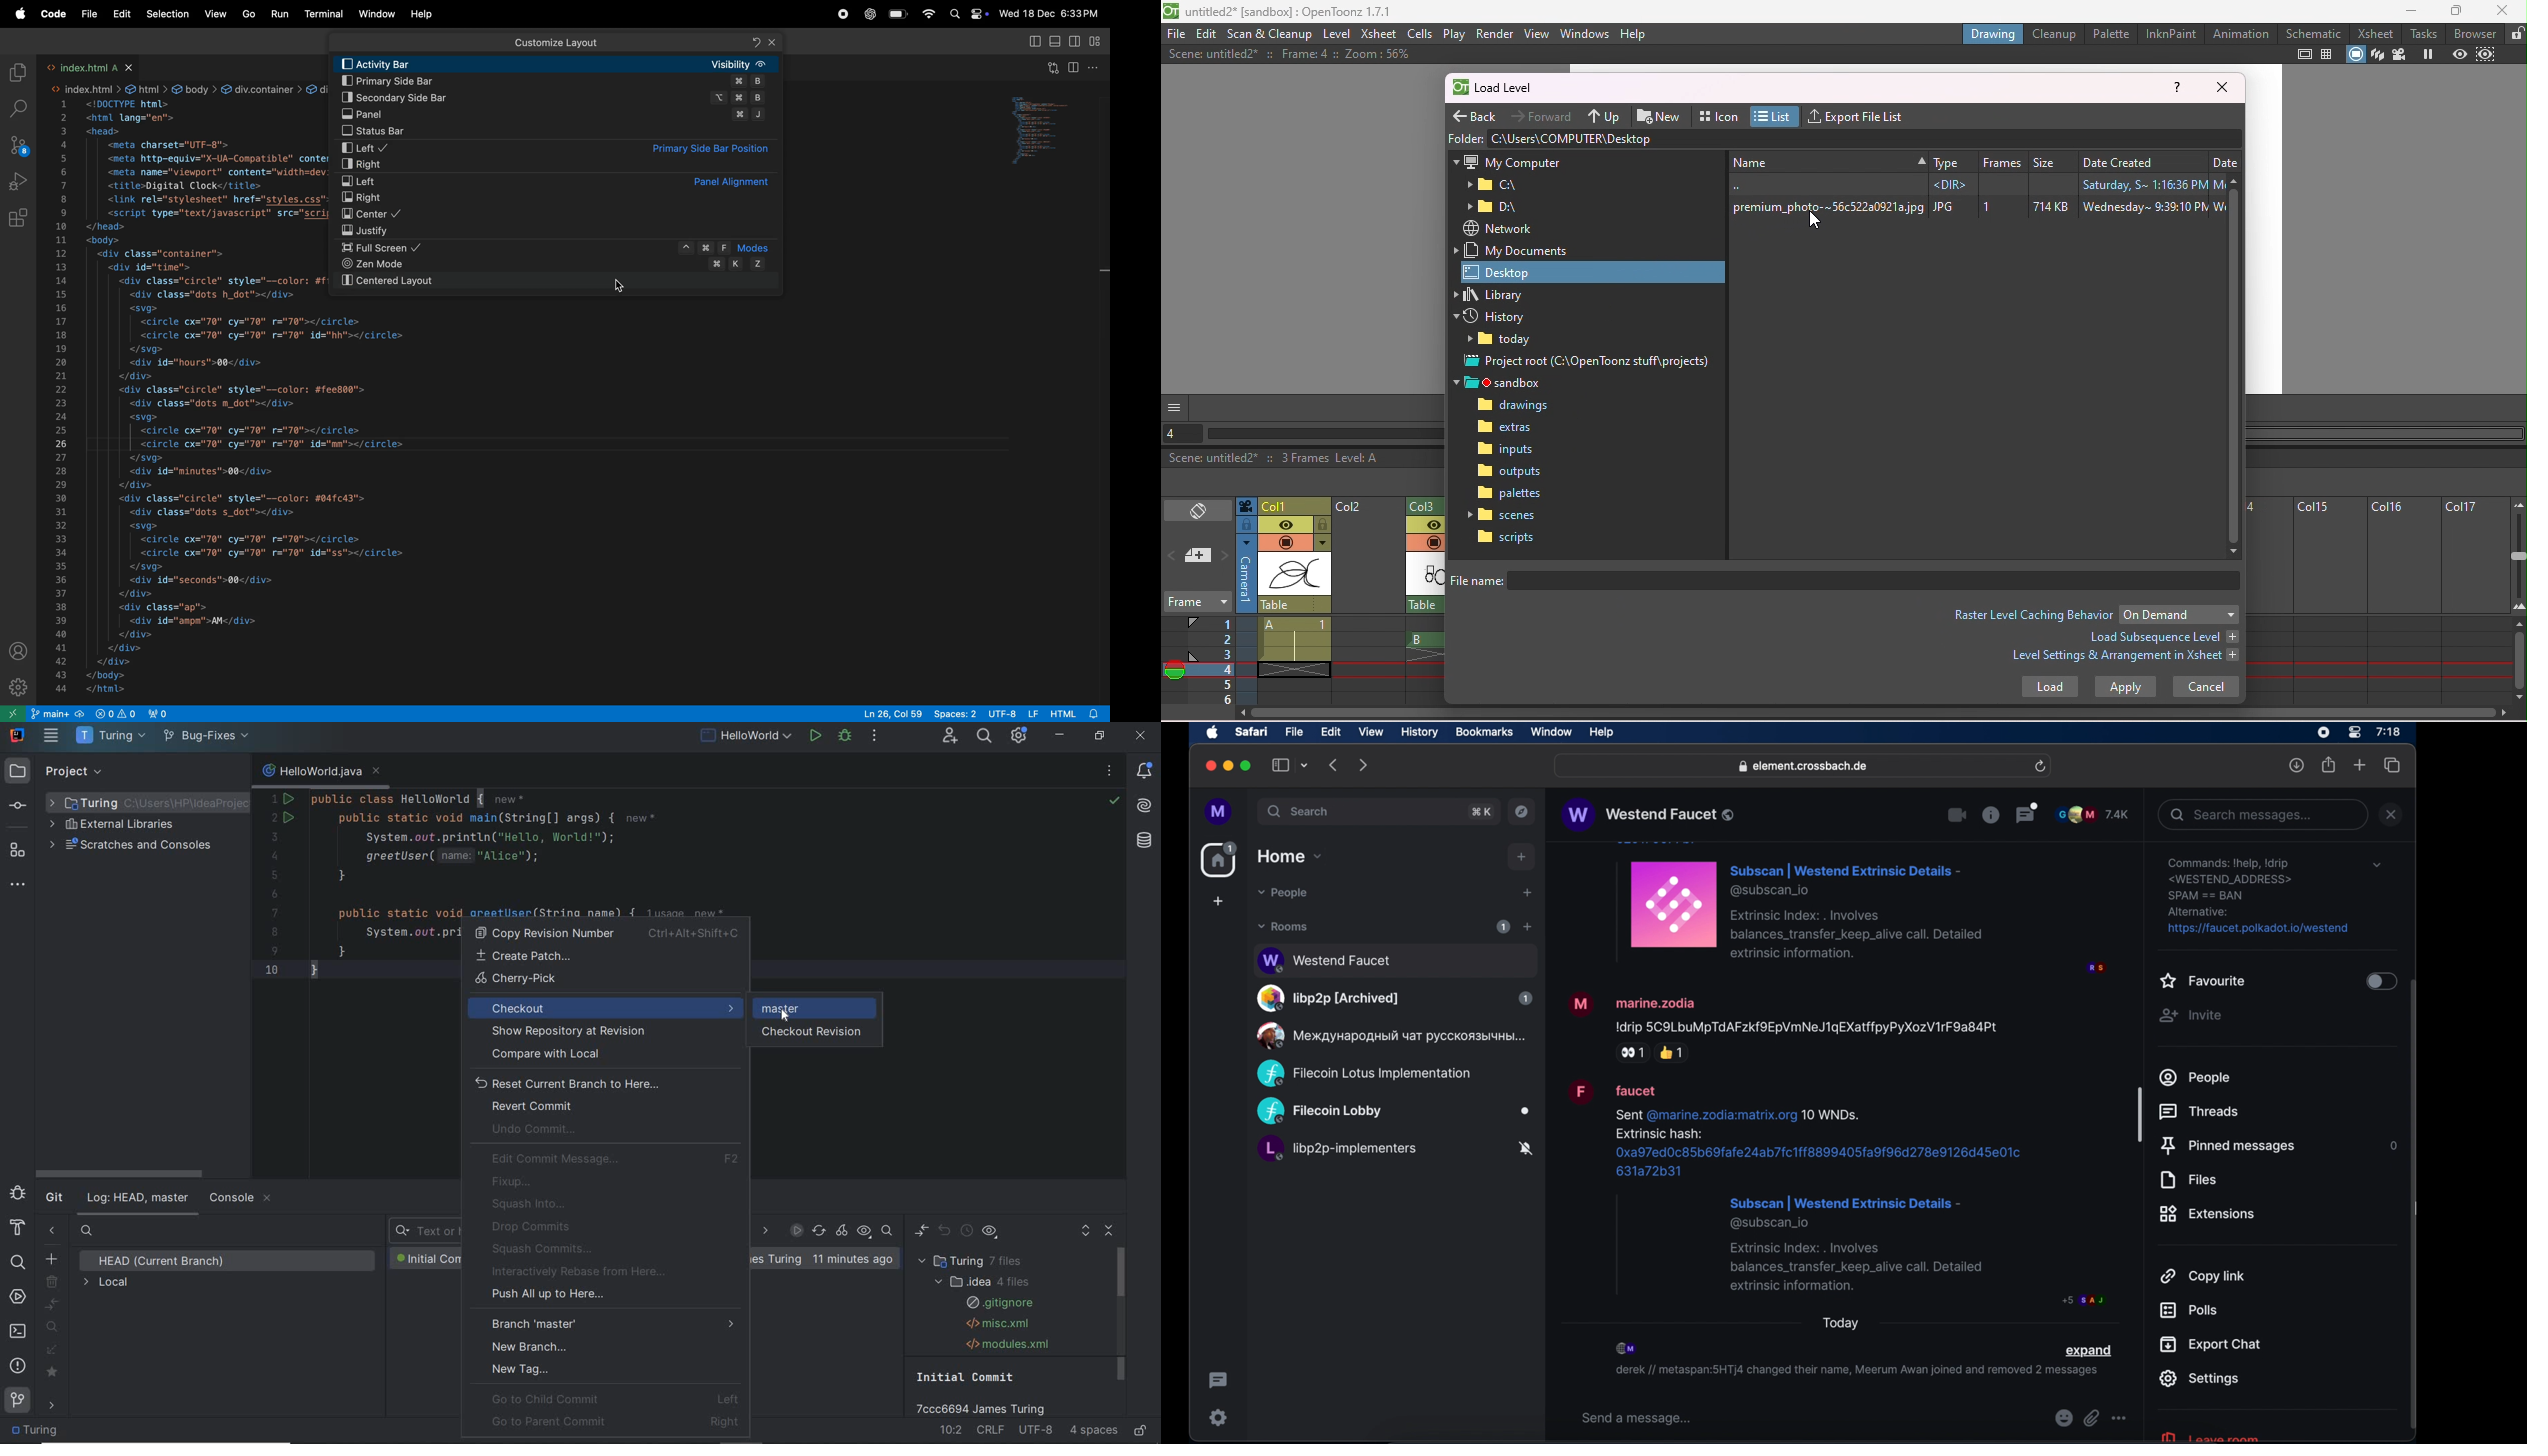  What do you see at coordinates (555, 131) in the screenshot?
I see `status bar` at bounding box center [555, 131].